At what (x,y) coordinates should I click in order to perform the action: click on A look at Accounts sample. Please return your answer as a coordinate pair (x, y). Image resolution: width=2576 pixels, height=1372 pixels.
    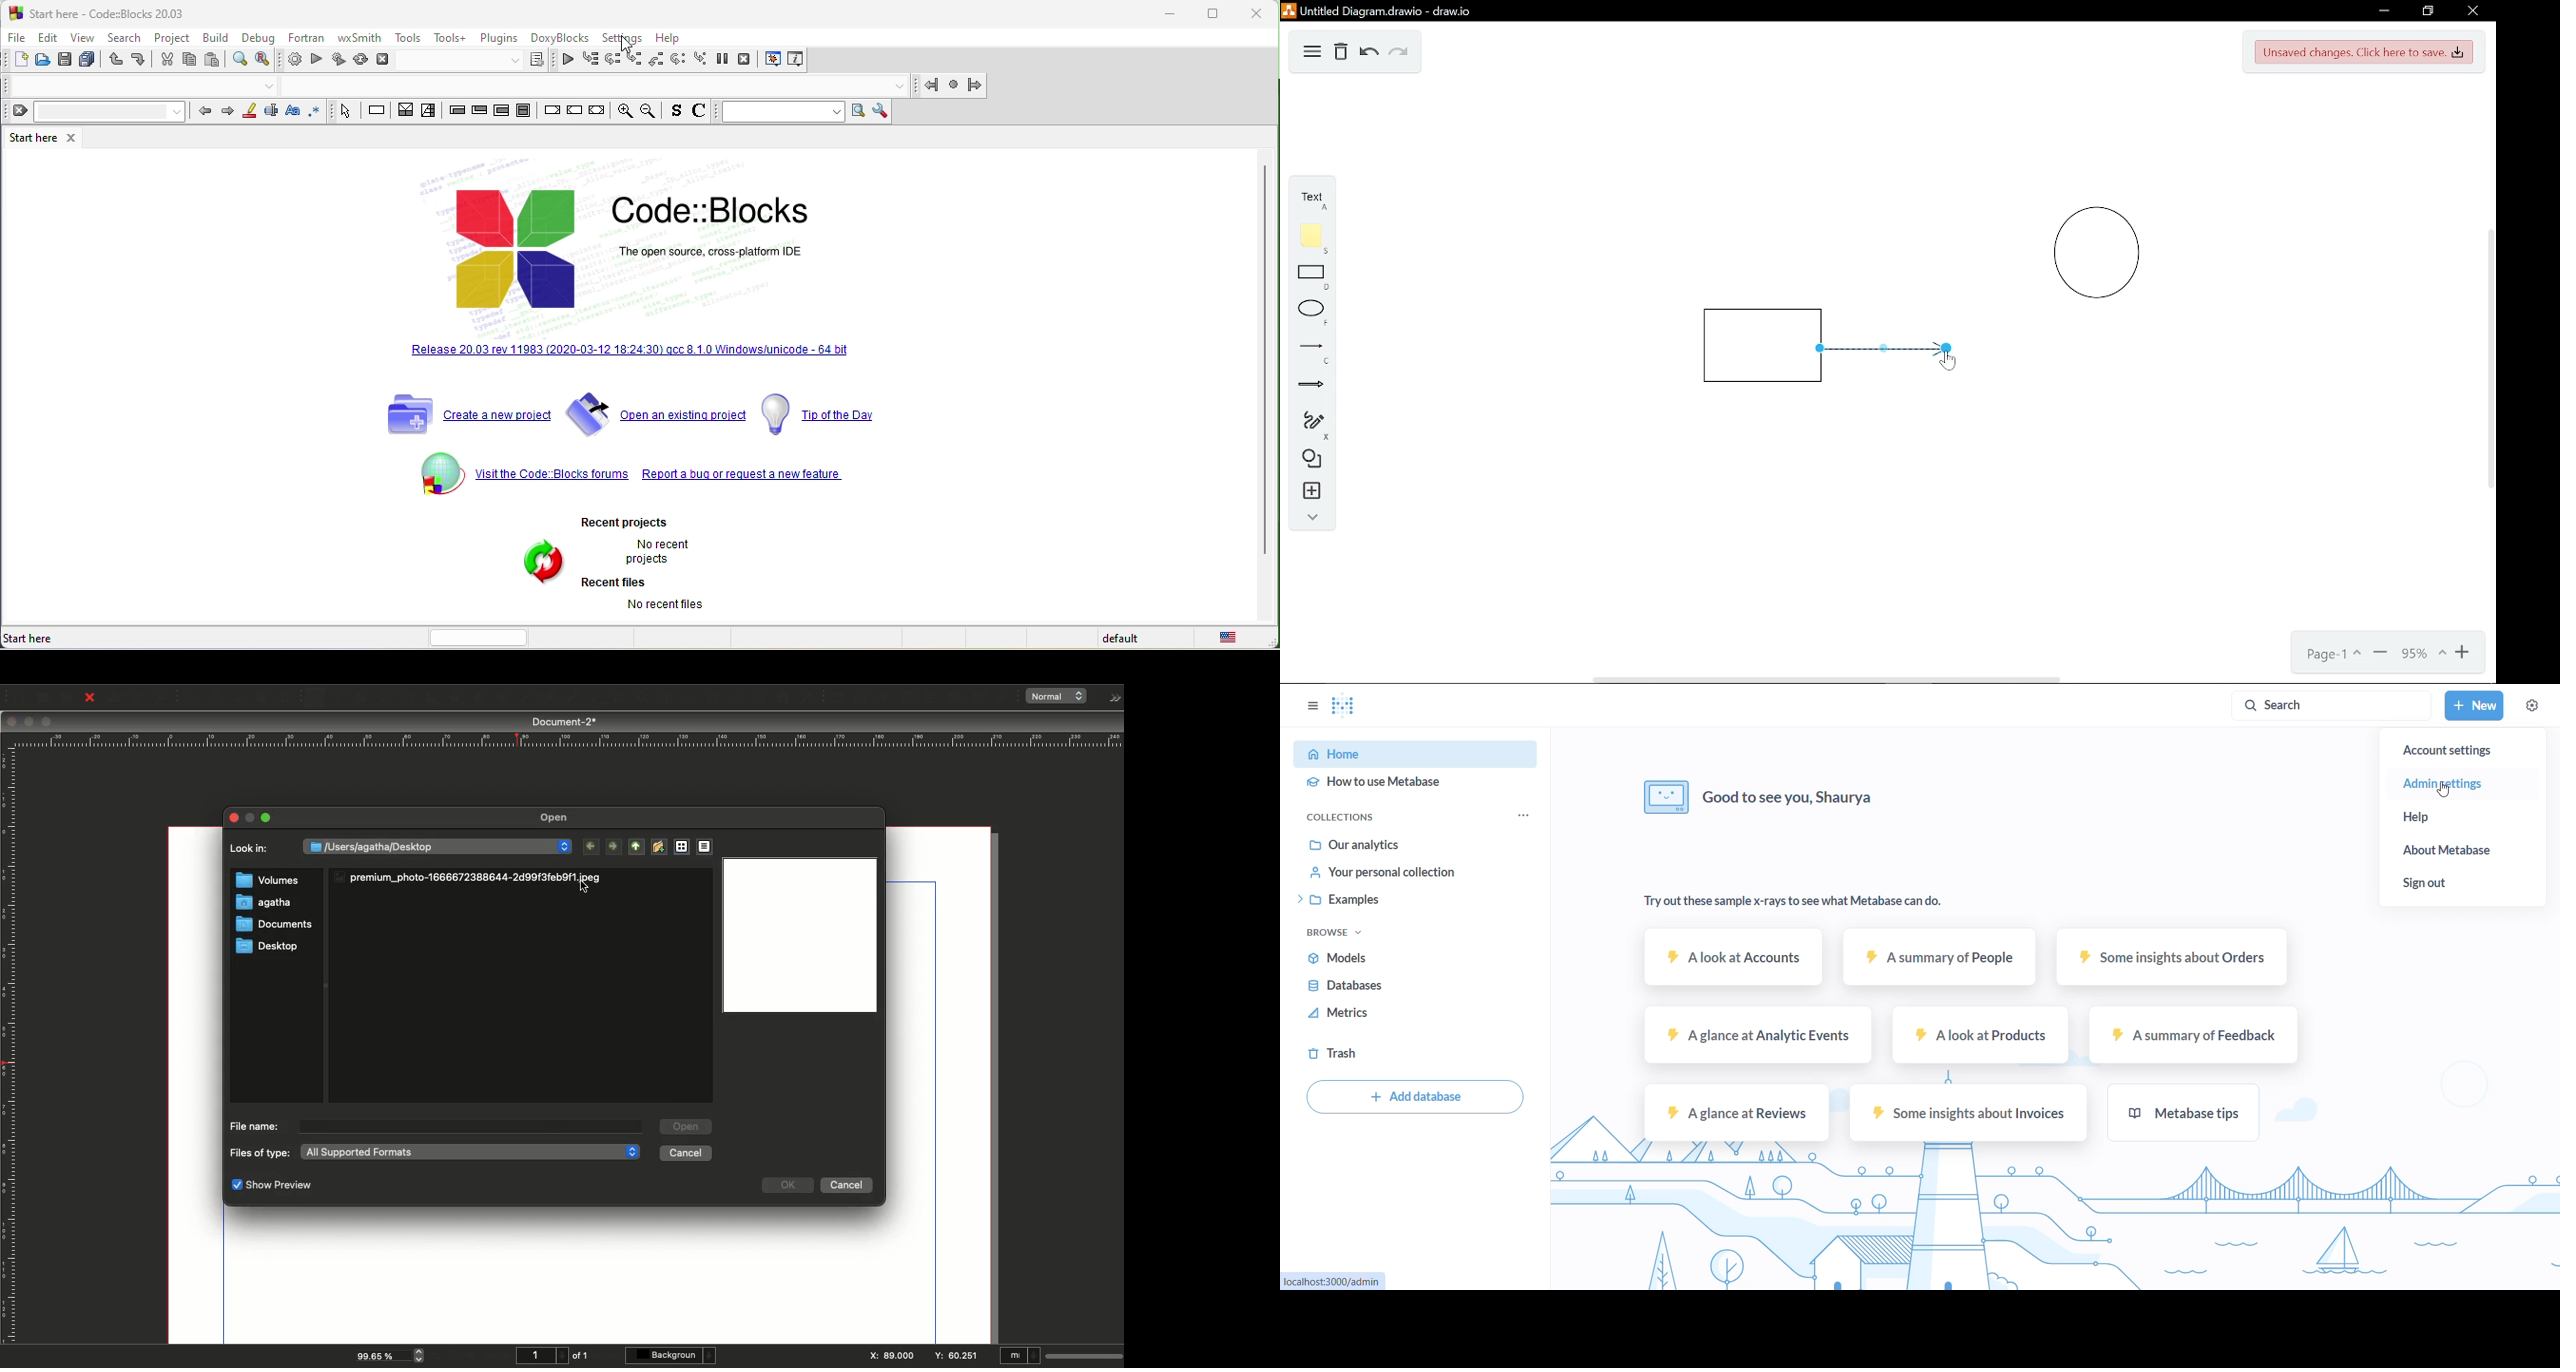
    Looking at the image, I should click on (1729, 963).